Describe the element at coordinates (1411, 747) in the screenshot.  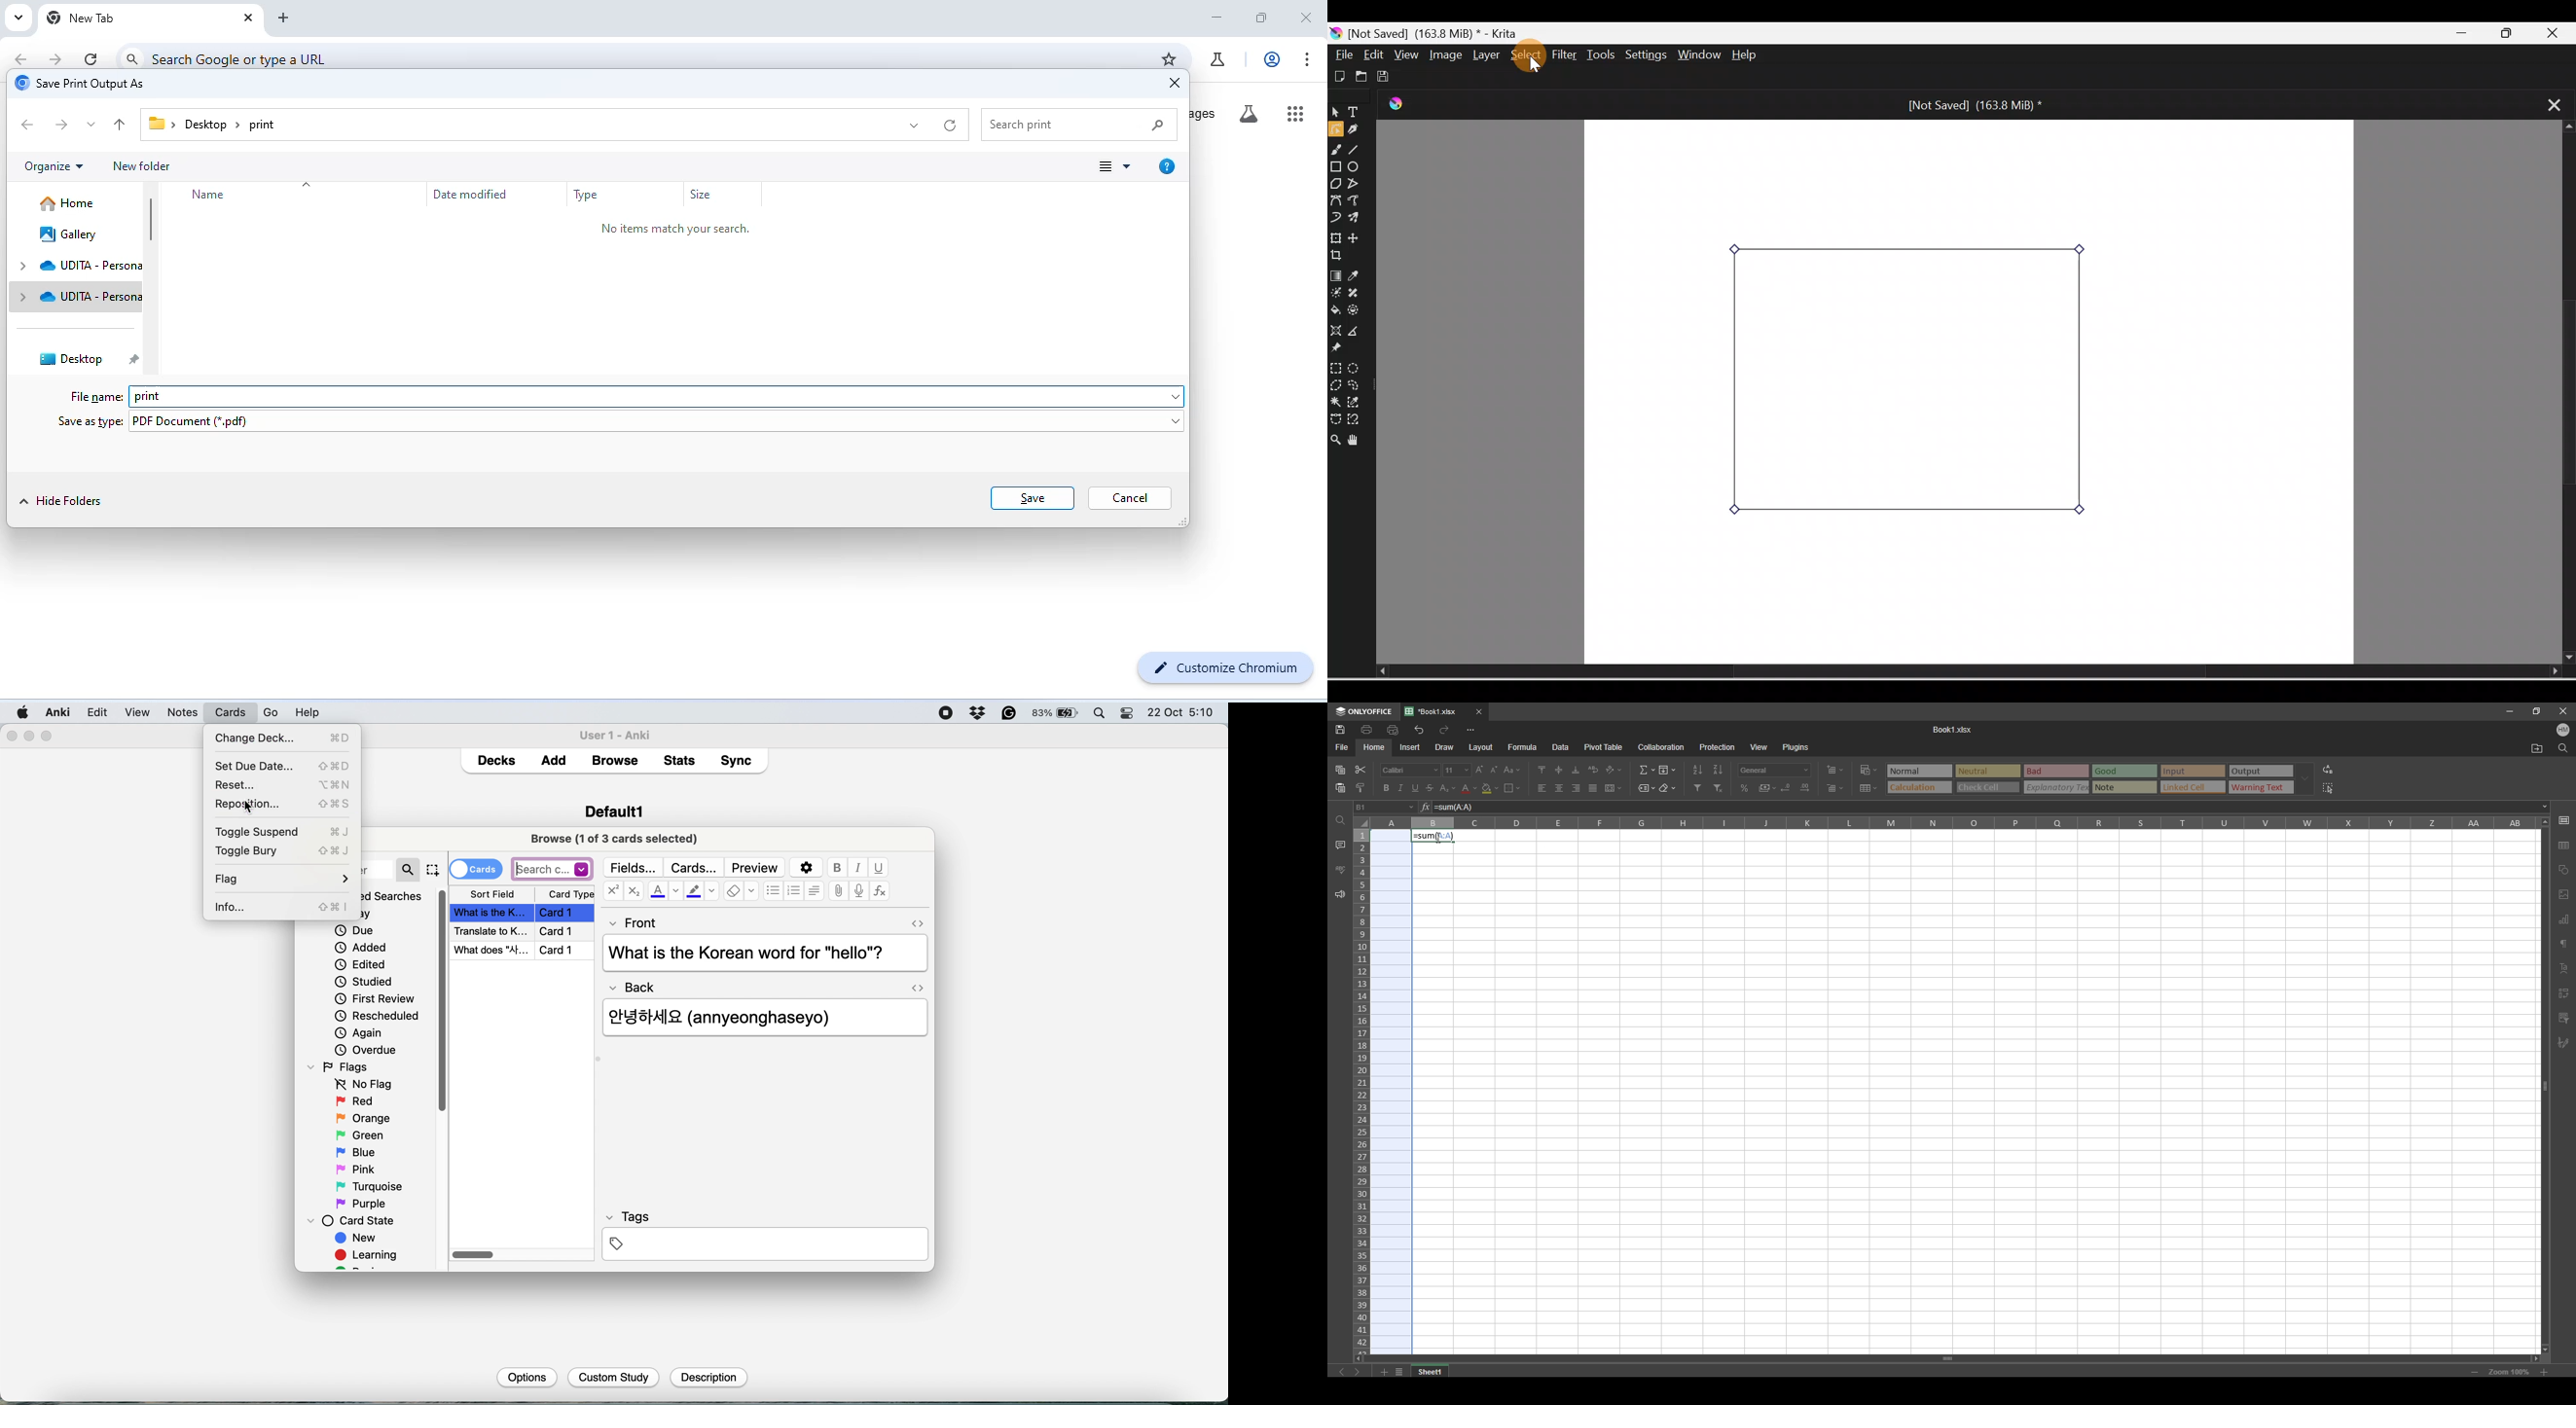
I see `insert` at that location.